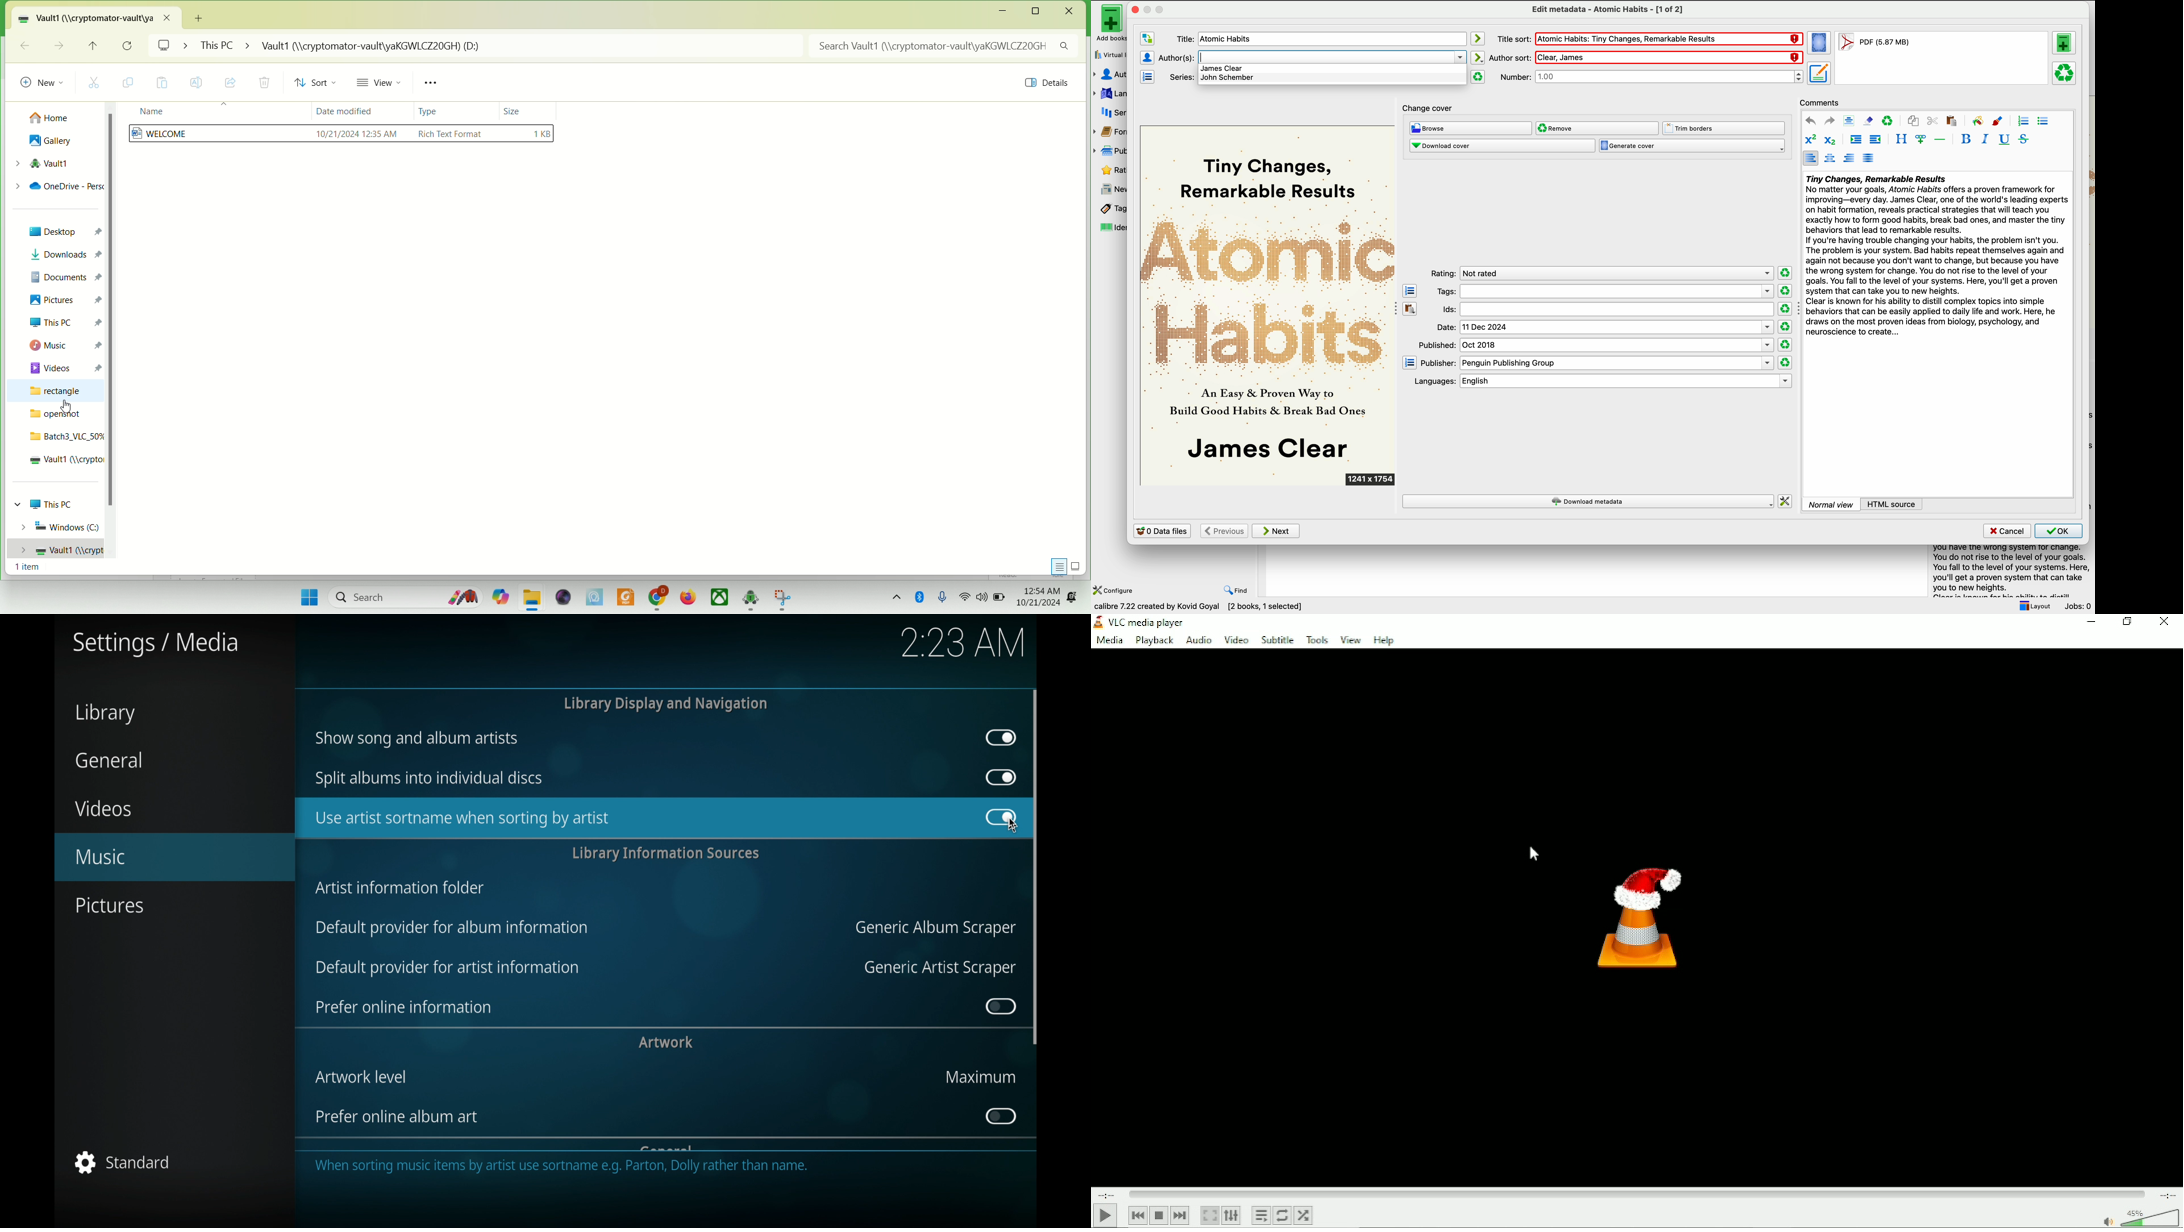 The width and height of the screenshot is (2184, 1232). I want to click on previous, so click(1223, 531).